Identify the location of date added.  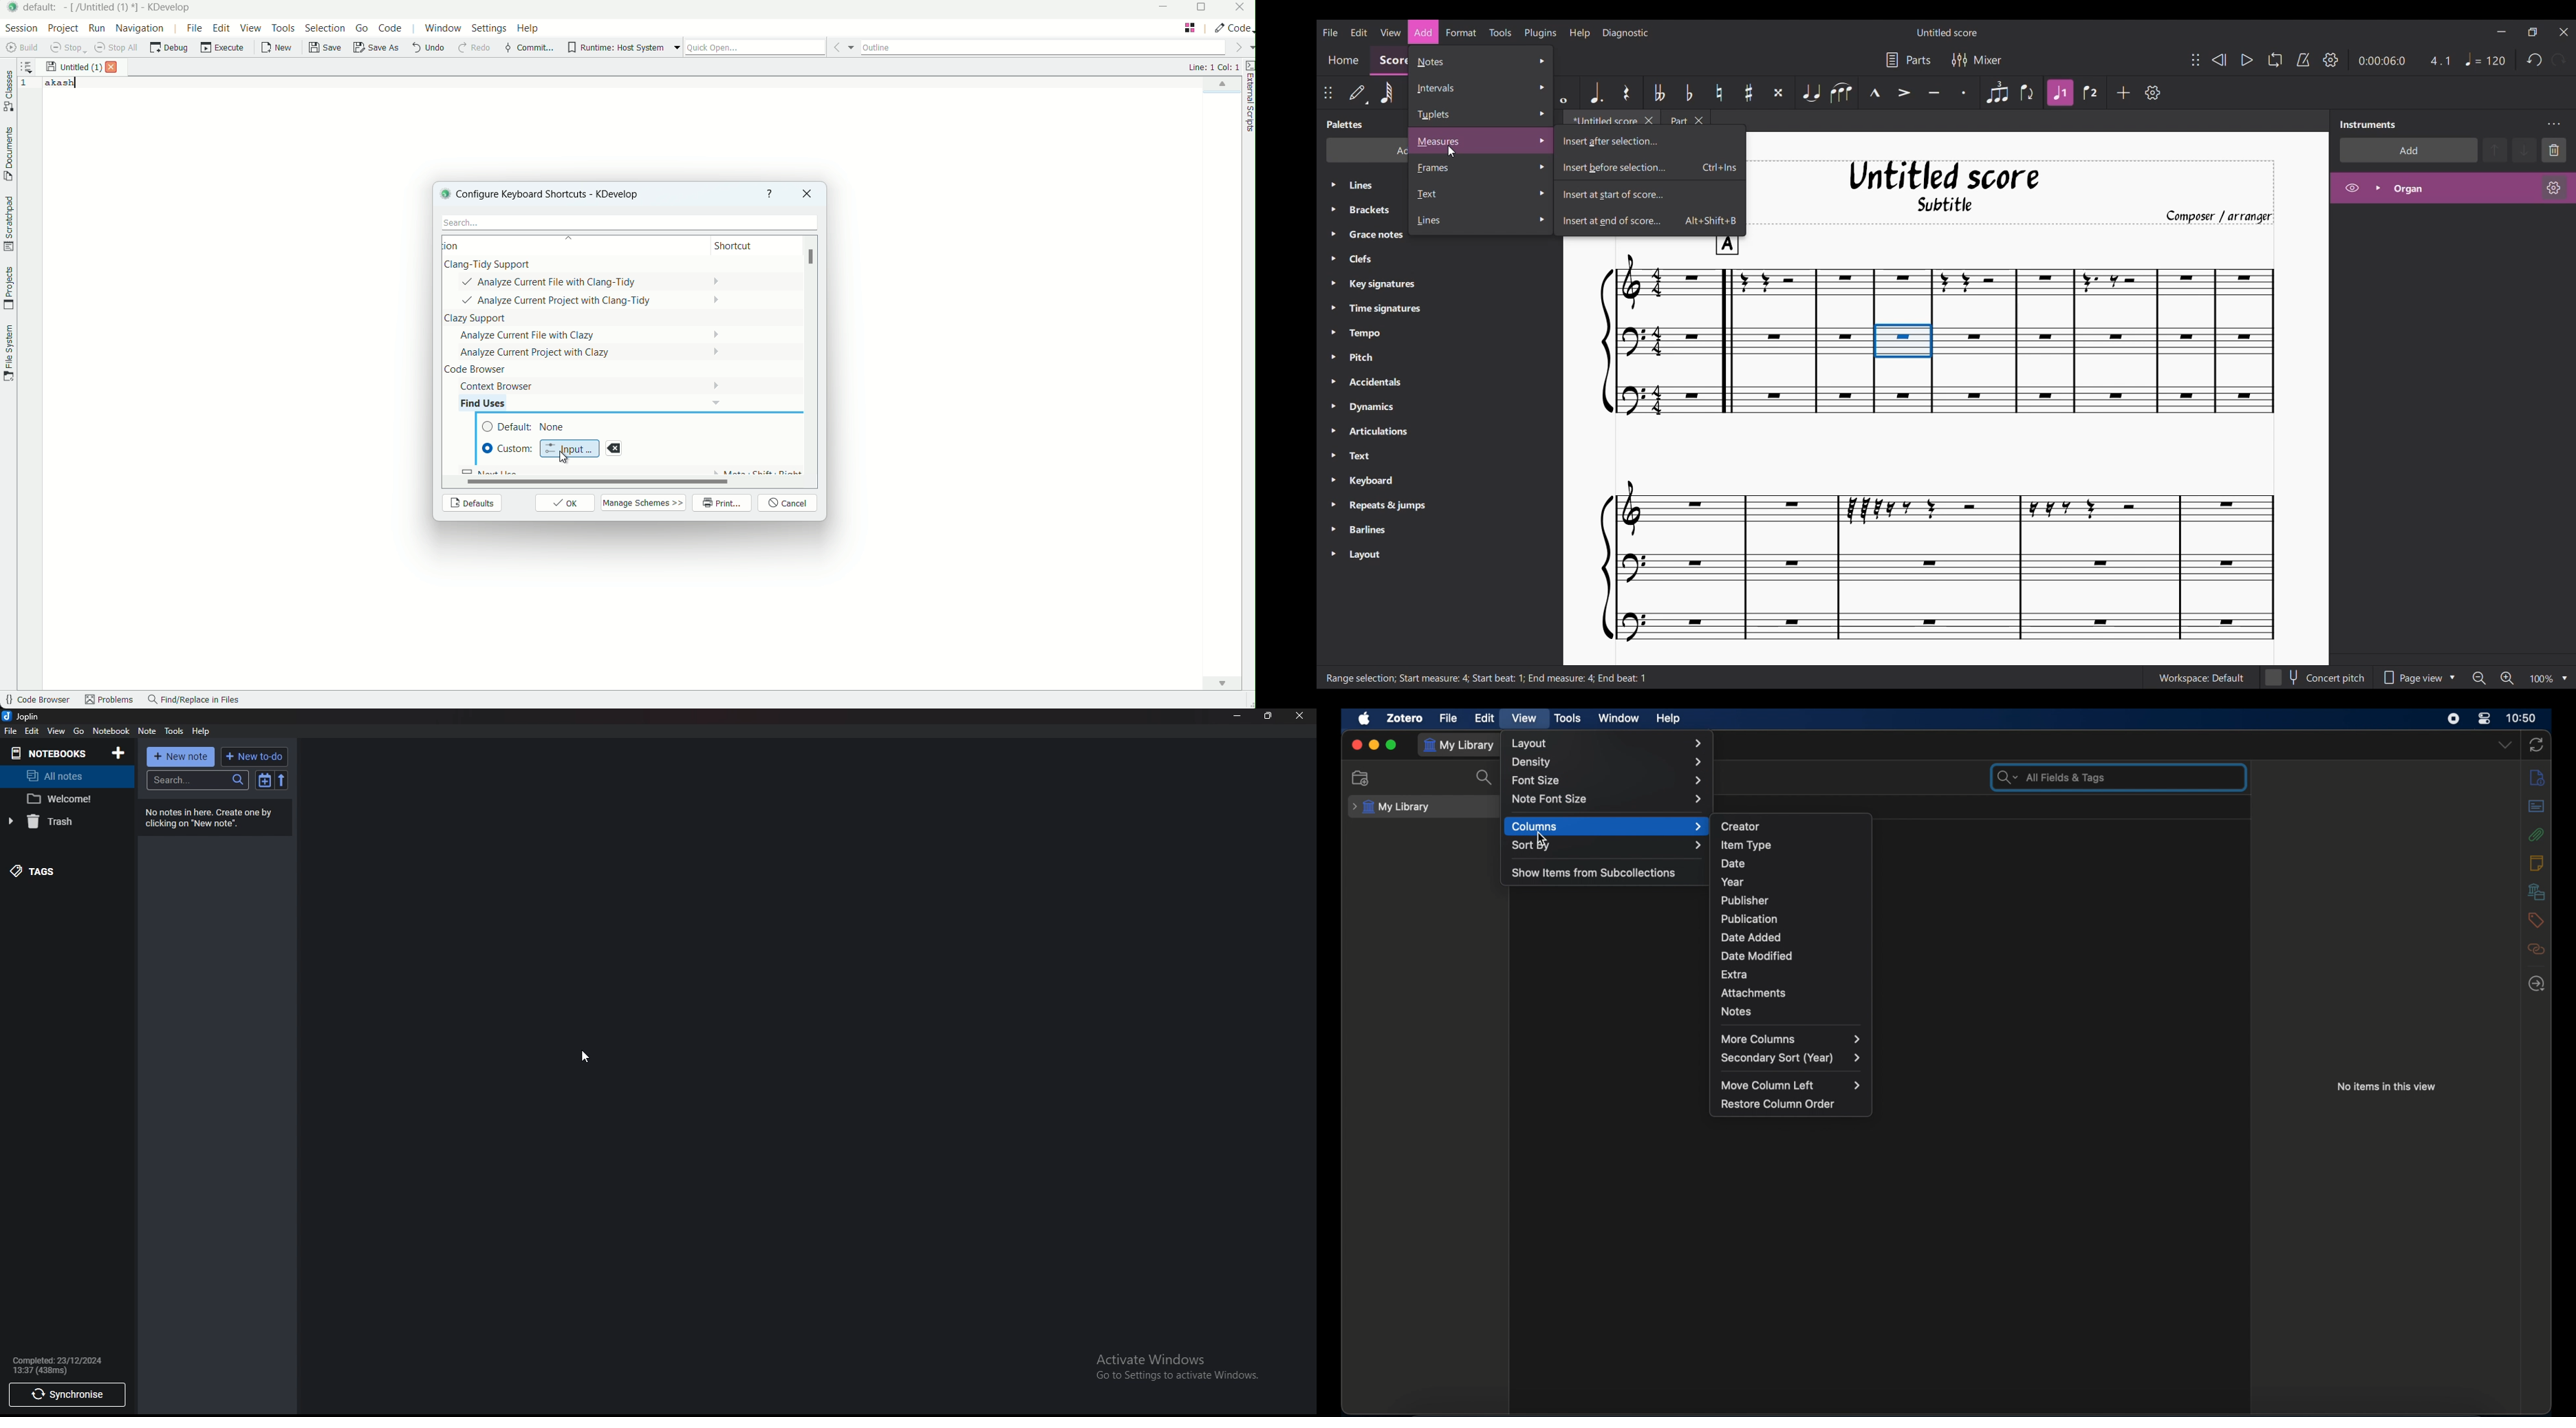
(1750, 937).